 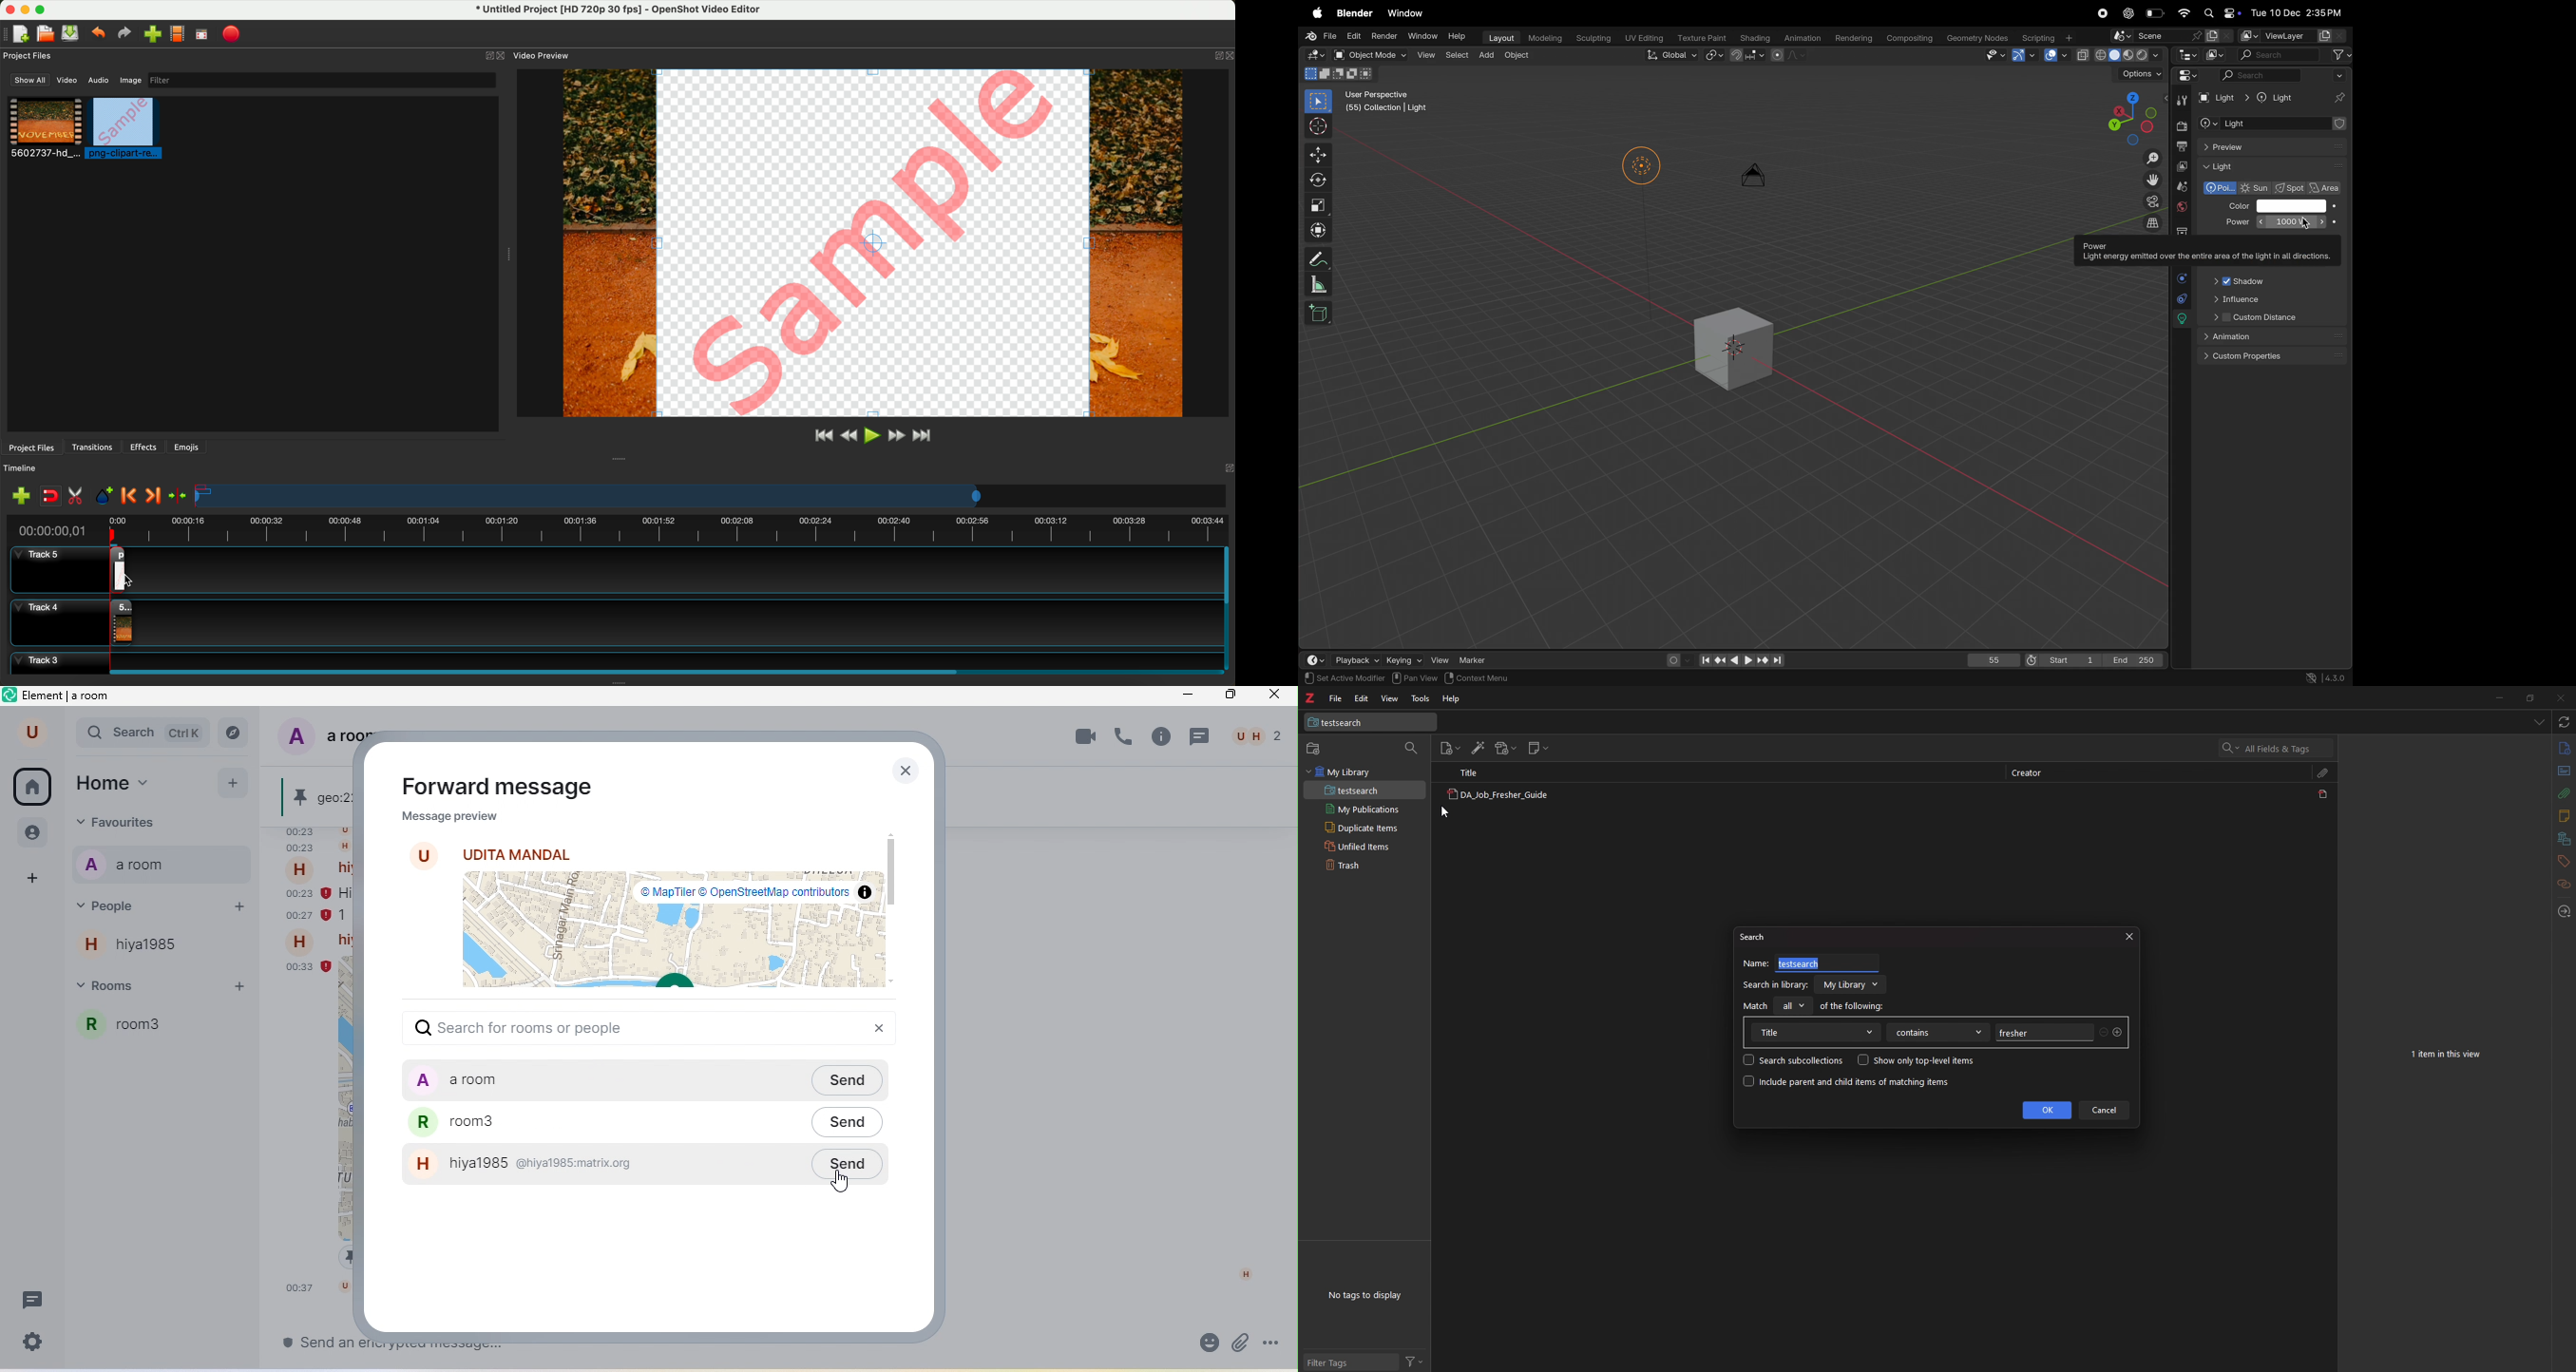 I want to click on polarized, so click(x=2219, y=188).